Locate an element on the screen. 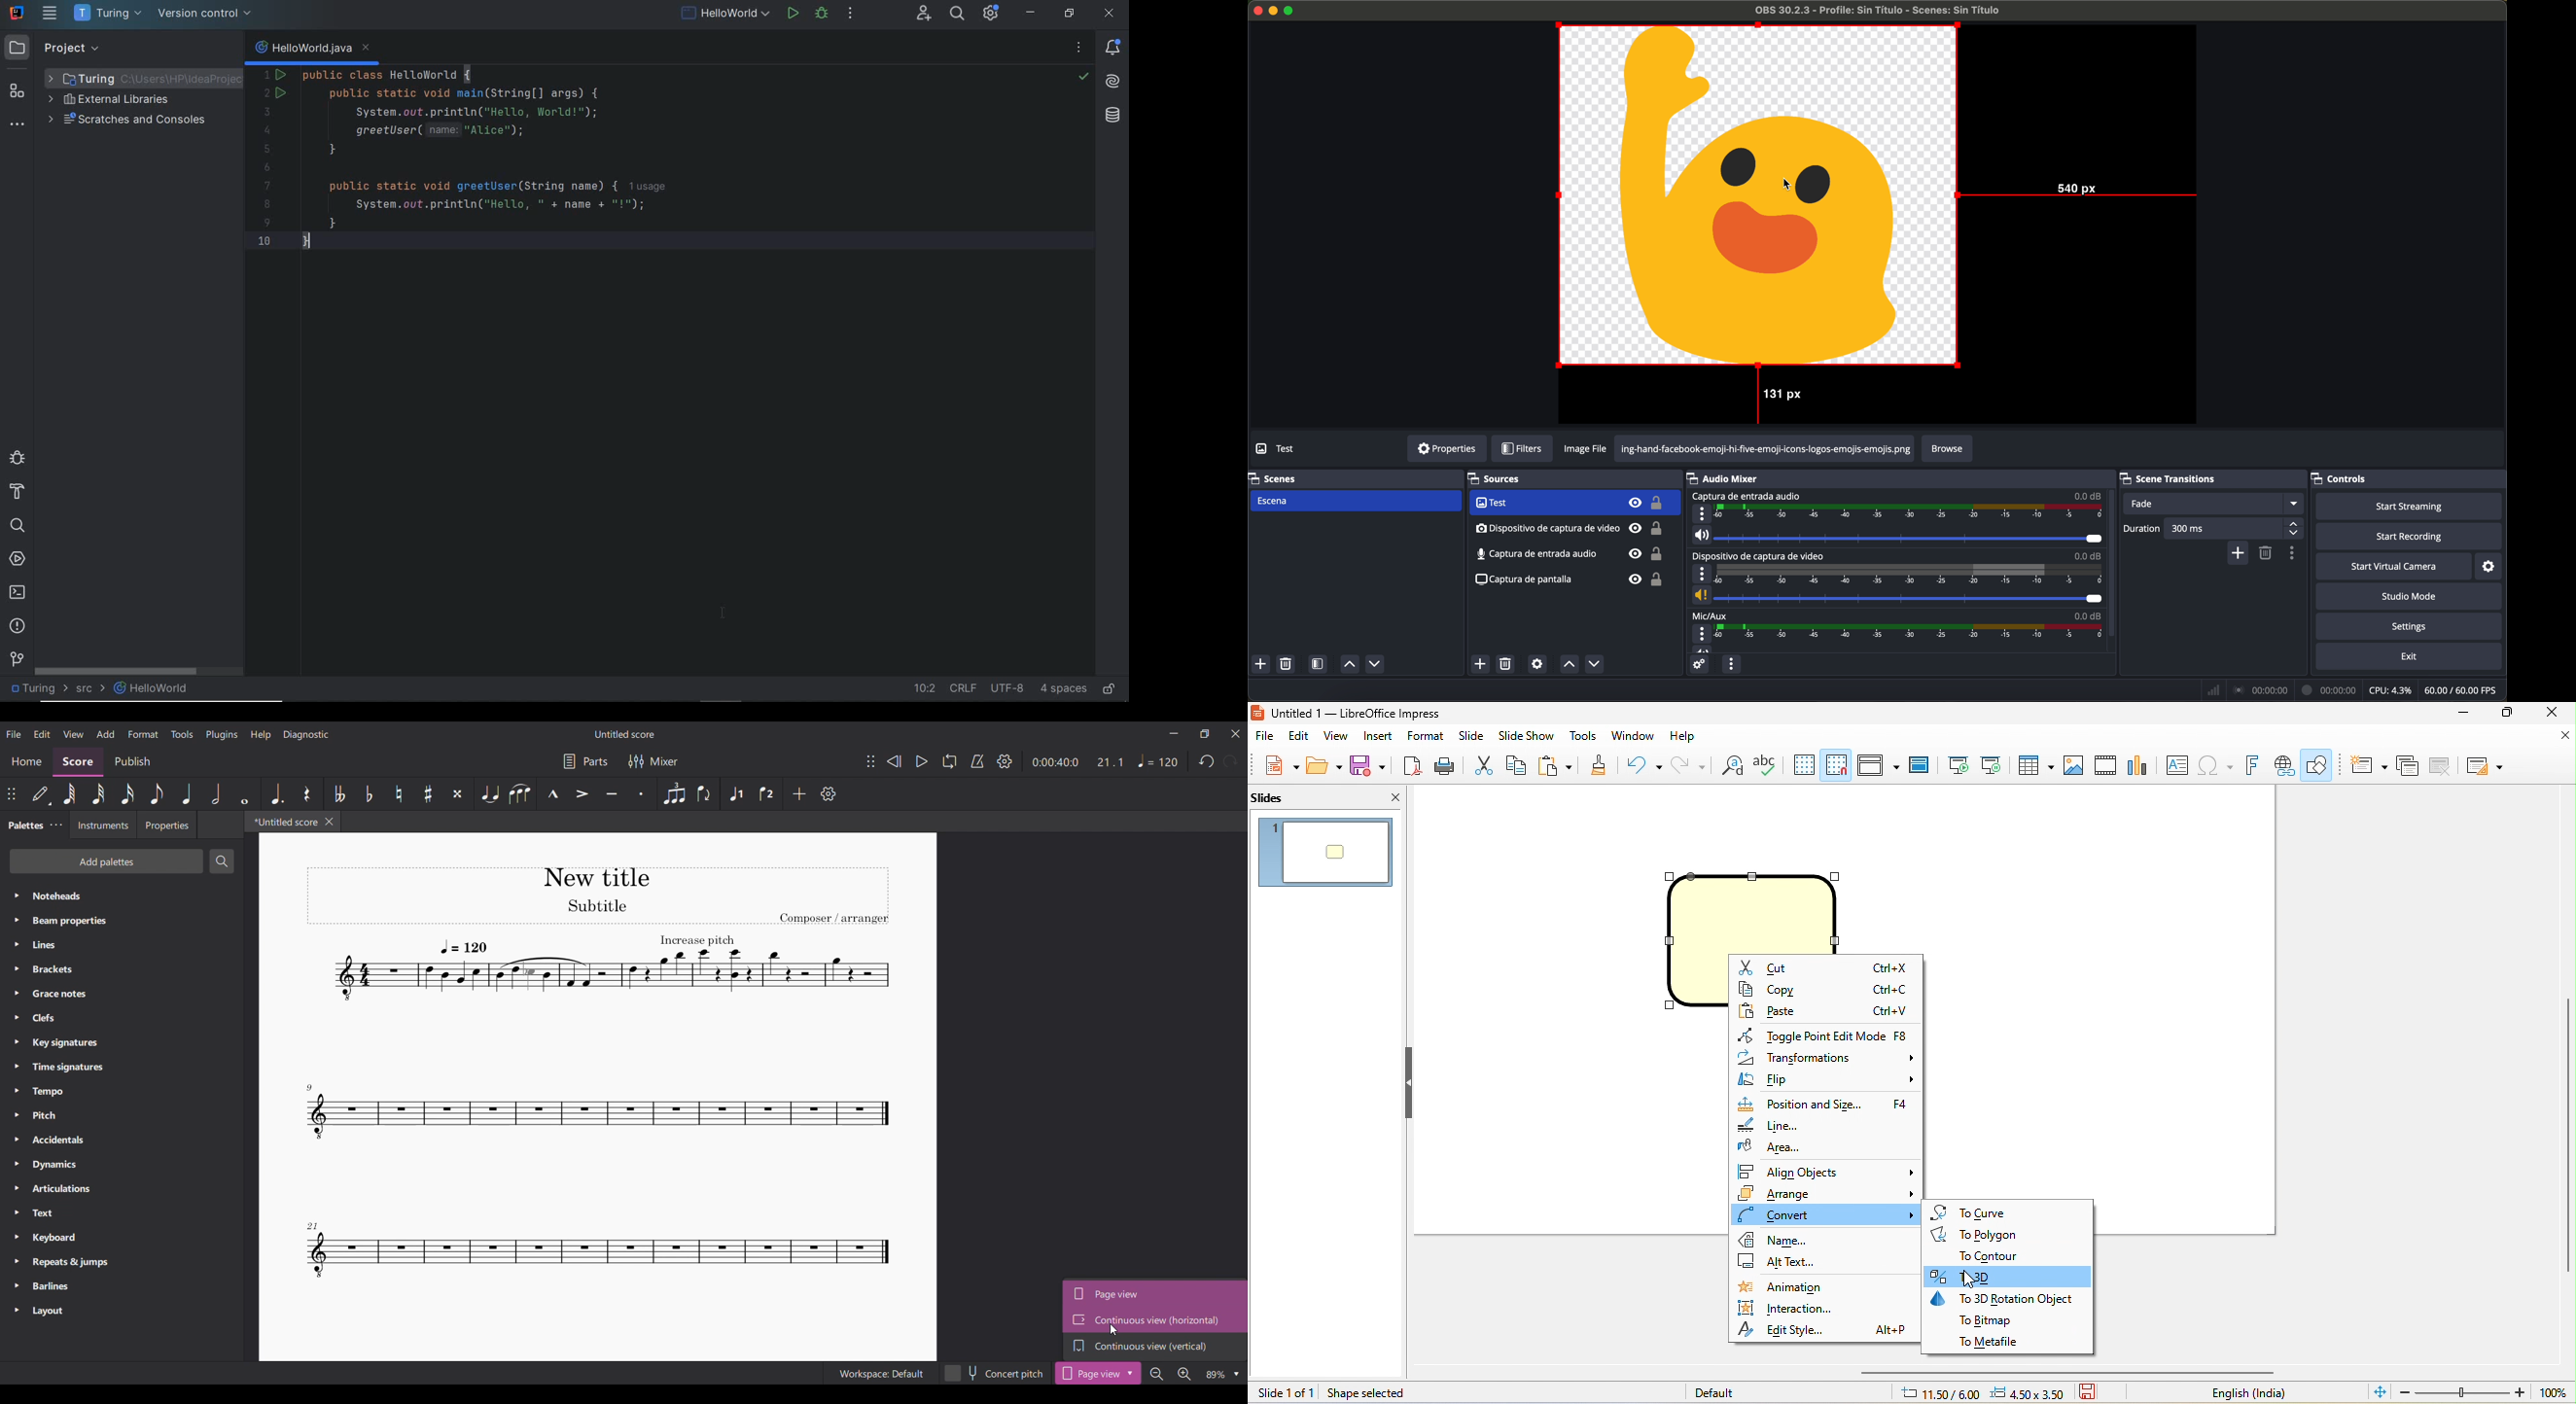 This screenshot has height=1428, width=2576. interaction is located at coordinates (1799, 1310).